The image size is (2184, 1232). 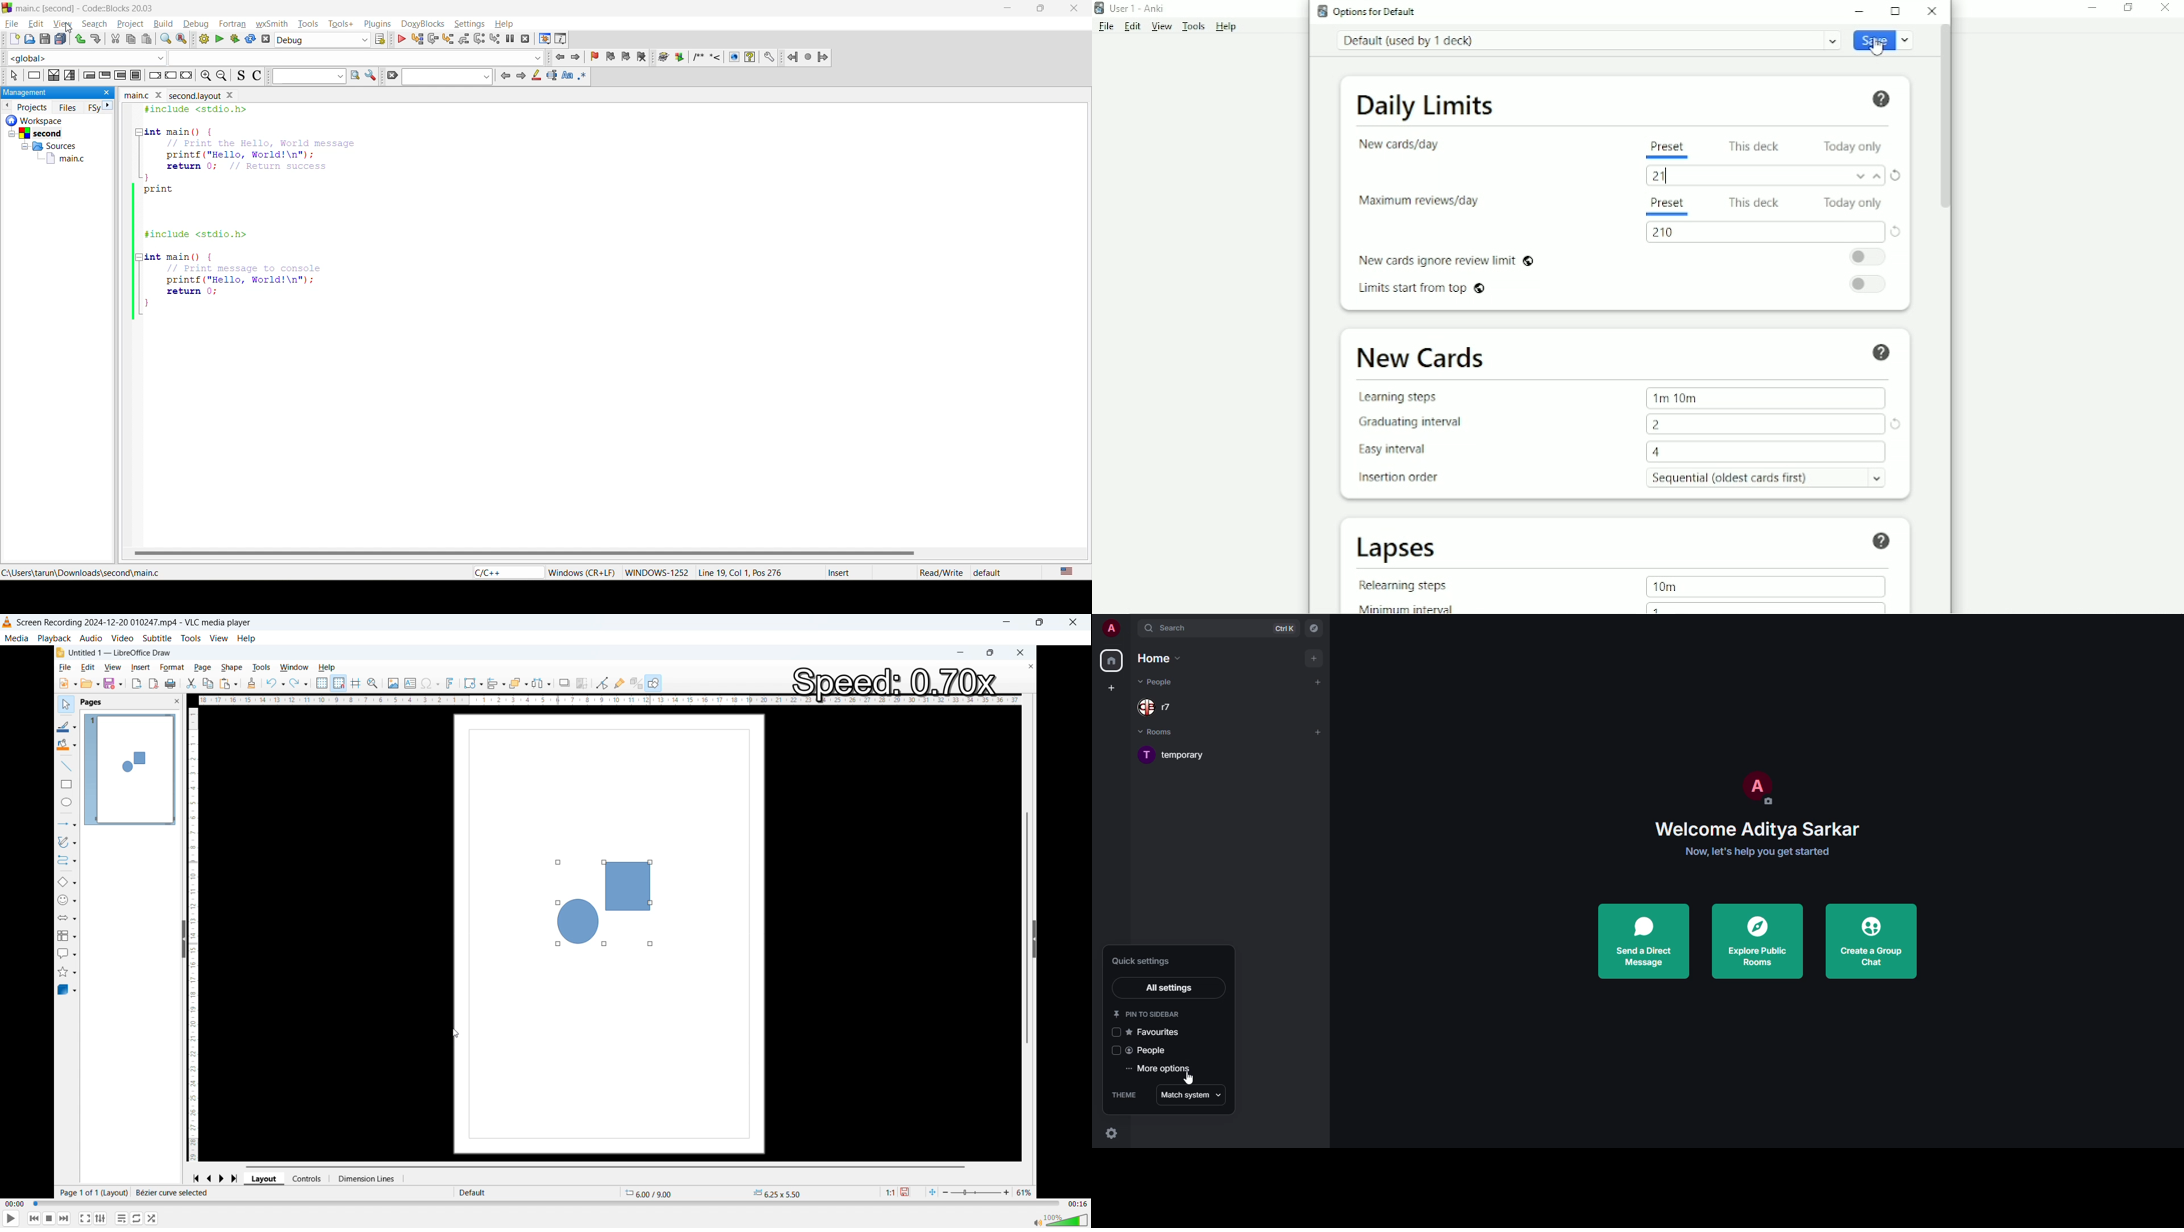 What do you see at coordinates (11, 77) in the screenshot?
I see `select` at bounding box center [11, 77].